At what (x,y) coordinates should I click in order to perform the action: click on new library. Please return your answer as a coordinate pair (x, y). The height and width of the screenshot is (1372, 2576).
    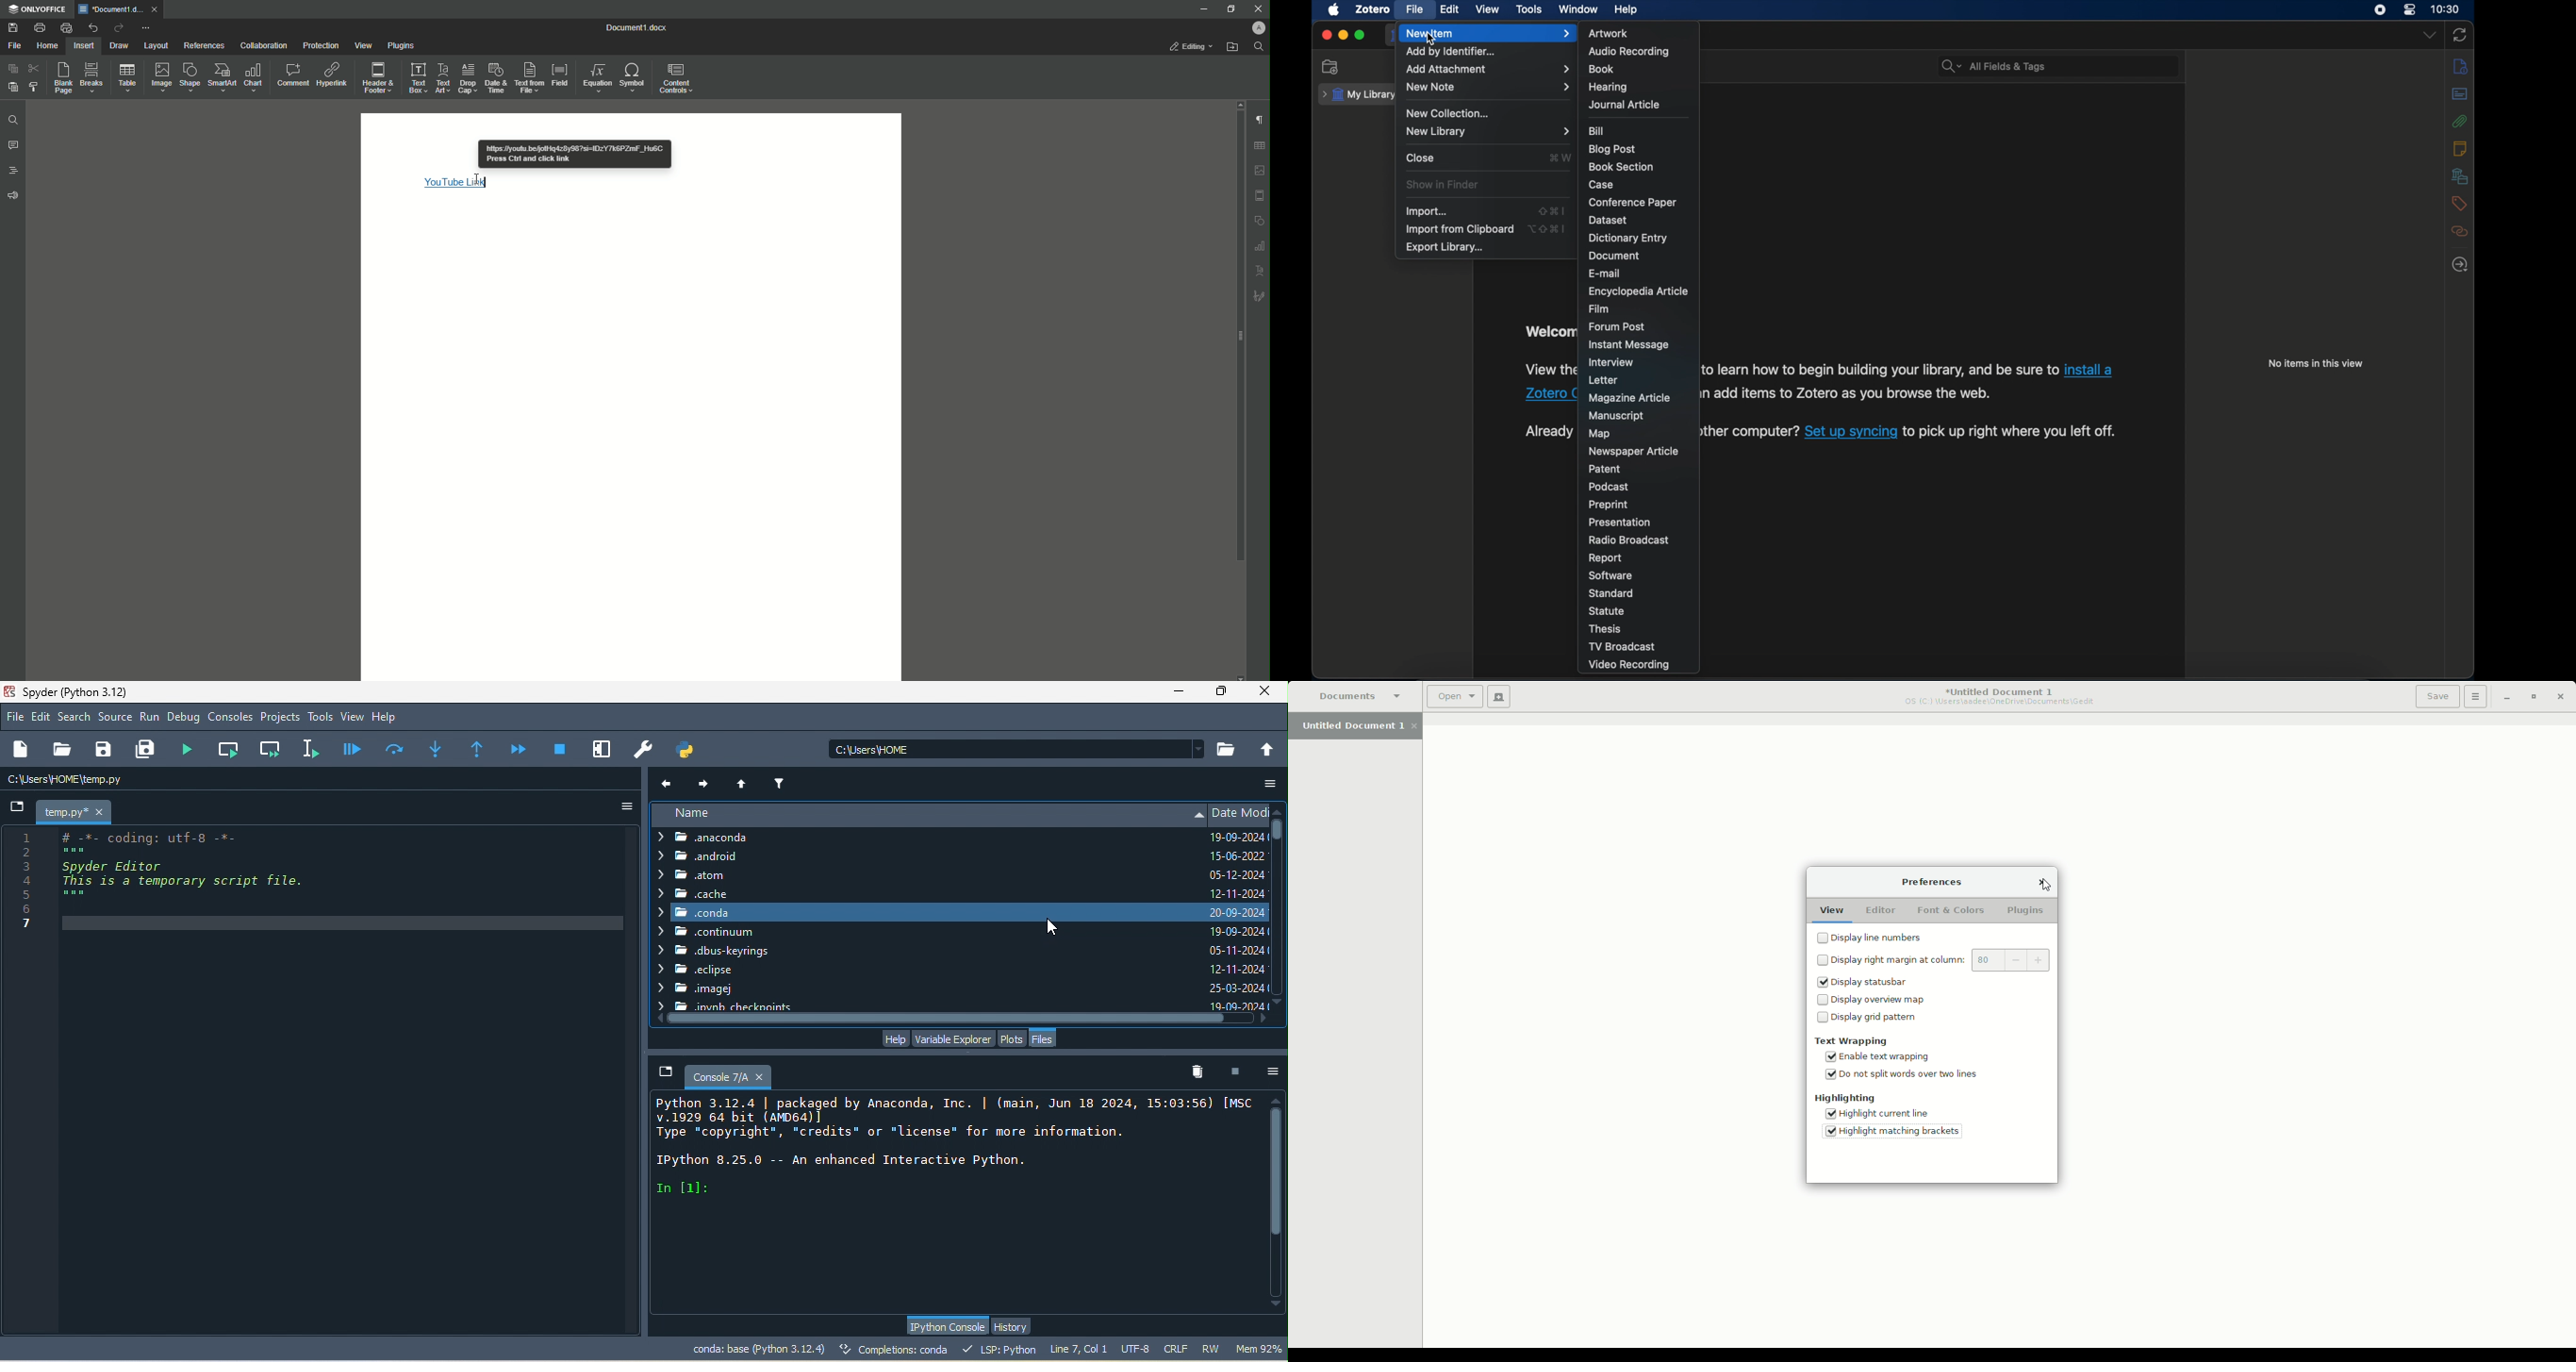
    Looking at the image, I should click on (1487, 131).